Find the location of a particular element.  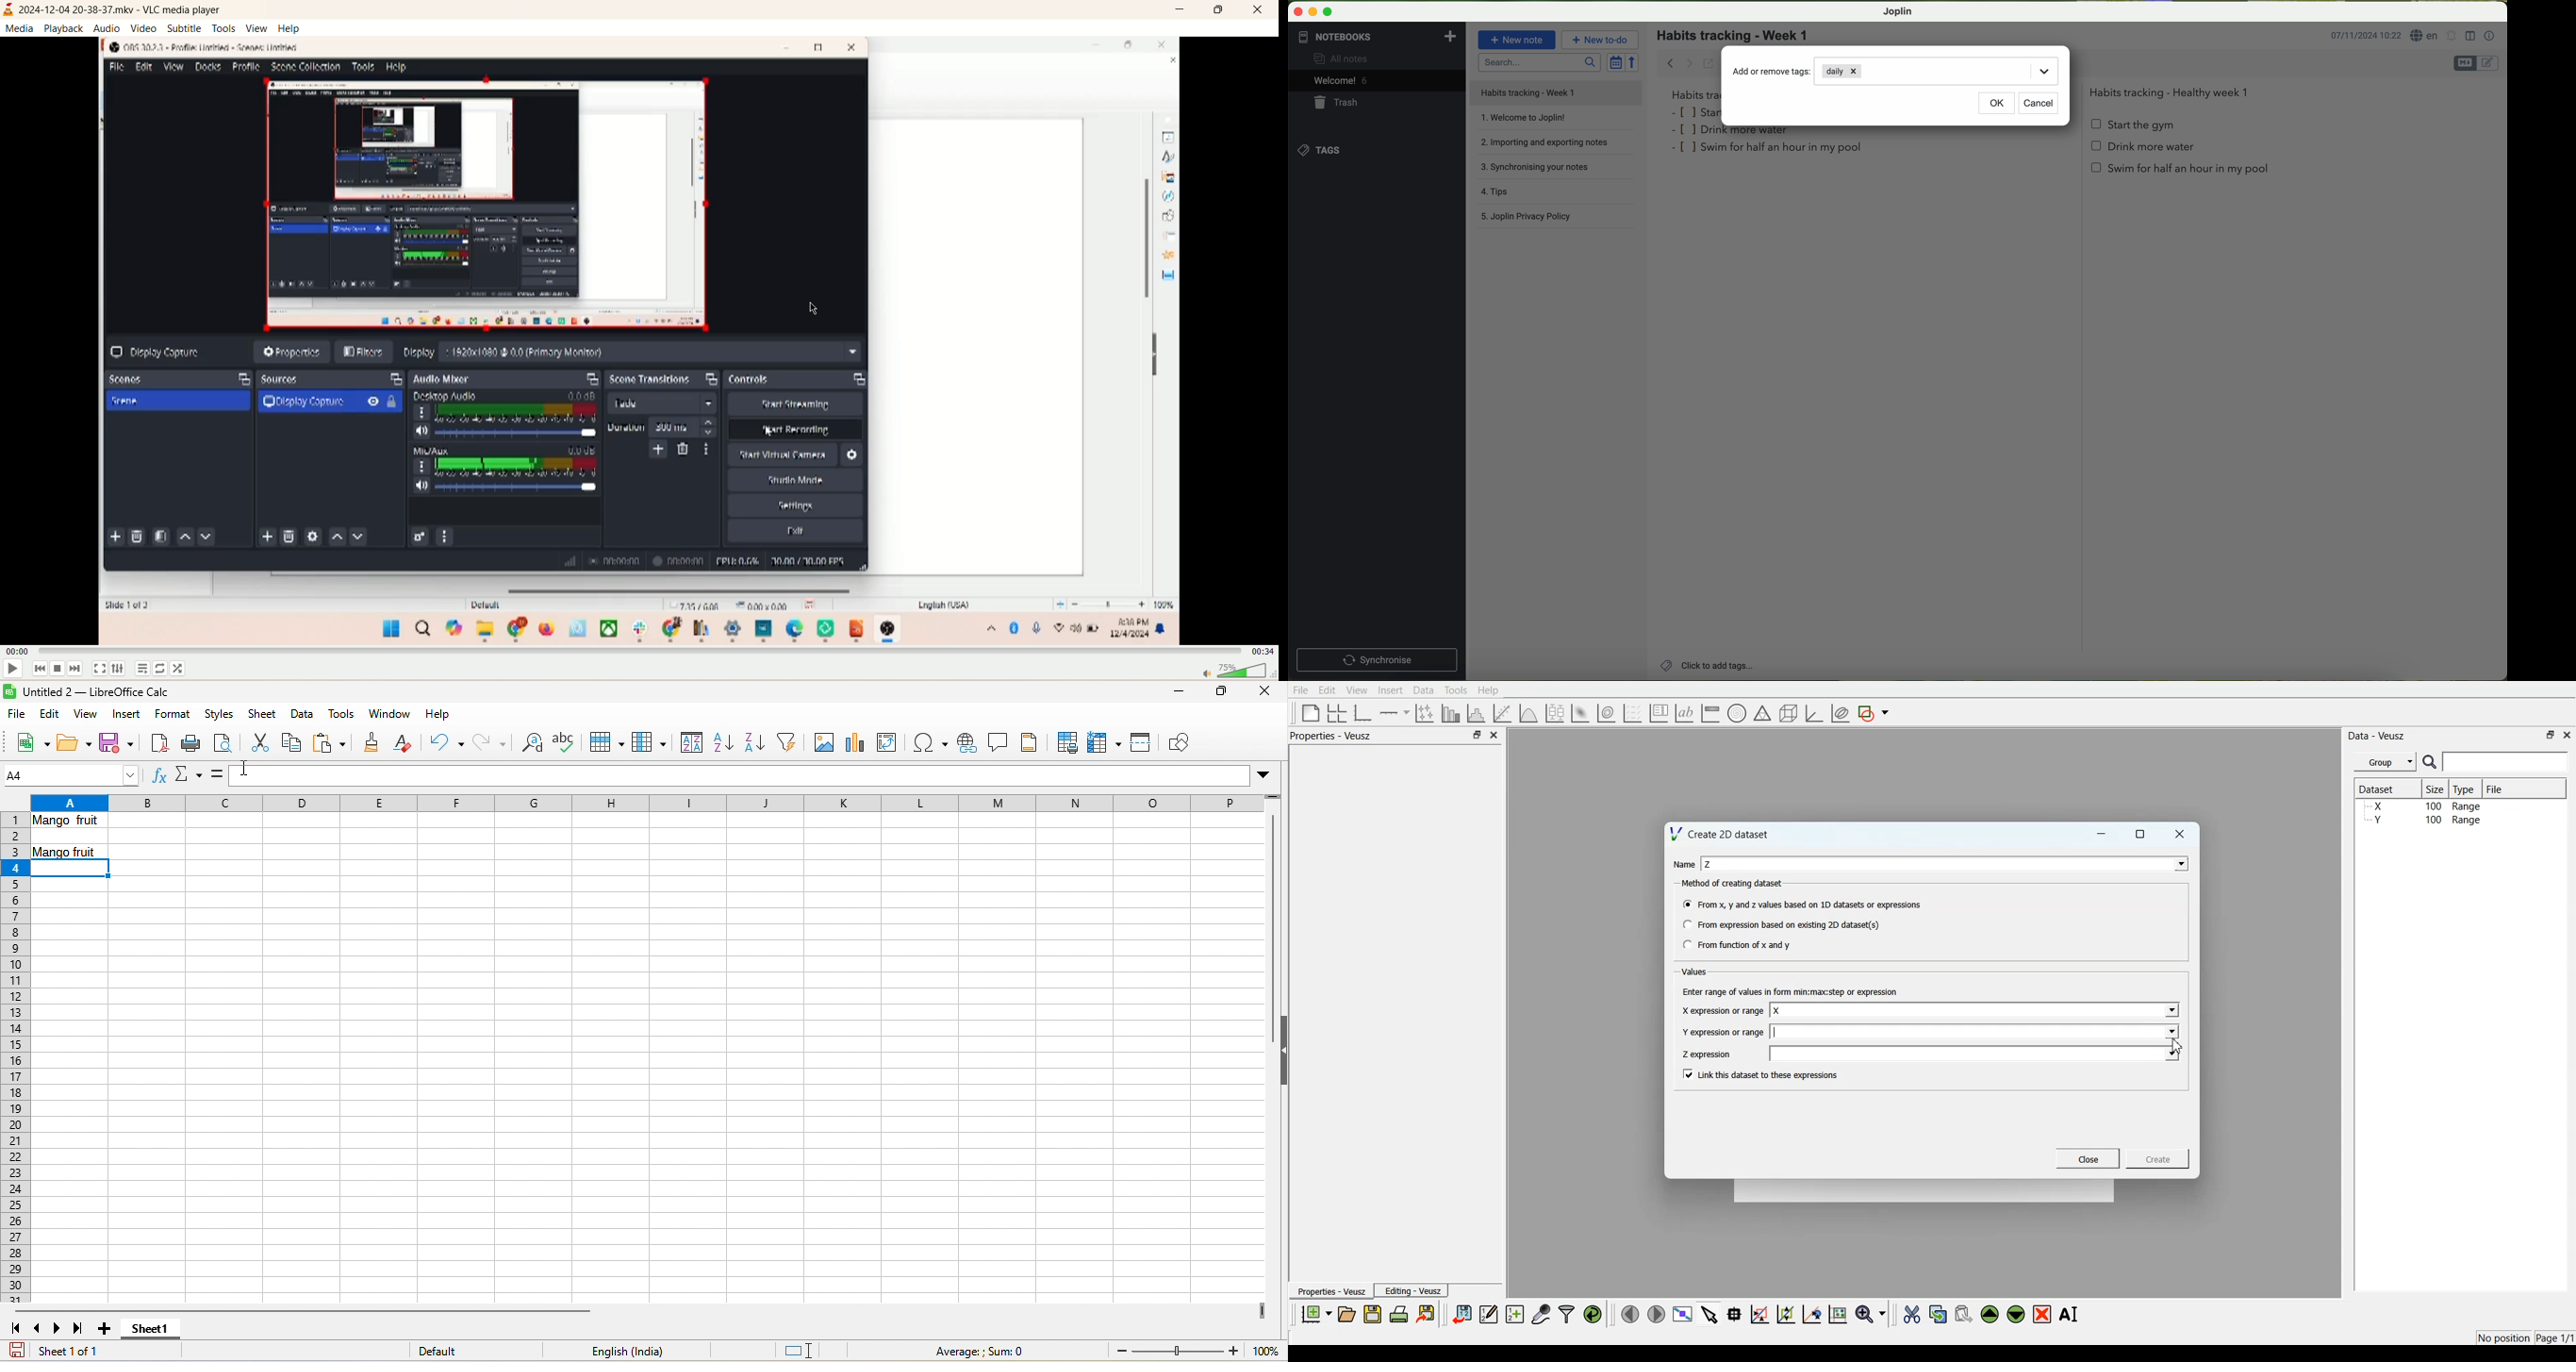

X 100 Range is located at coordinates (2424, 806).